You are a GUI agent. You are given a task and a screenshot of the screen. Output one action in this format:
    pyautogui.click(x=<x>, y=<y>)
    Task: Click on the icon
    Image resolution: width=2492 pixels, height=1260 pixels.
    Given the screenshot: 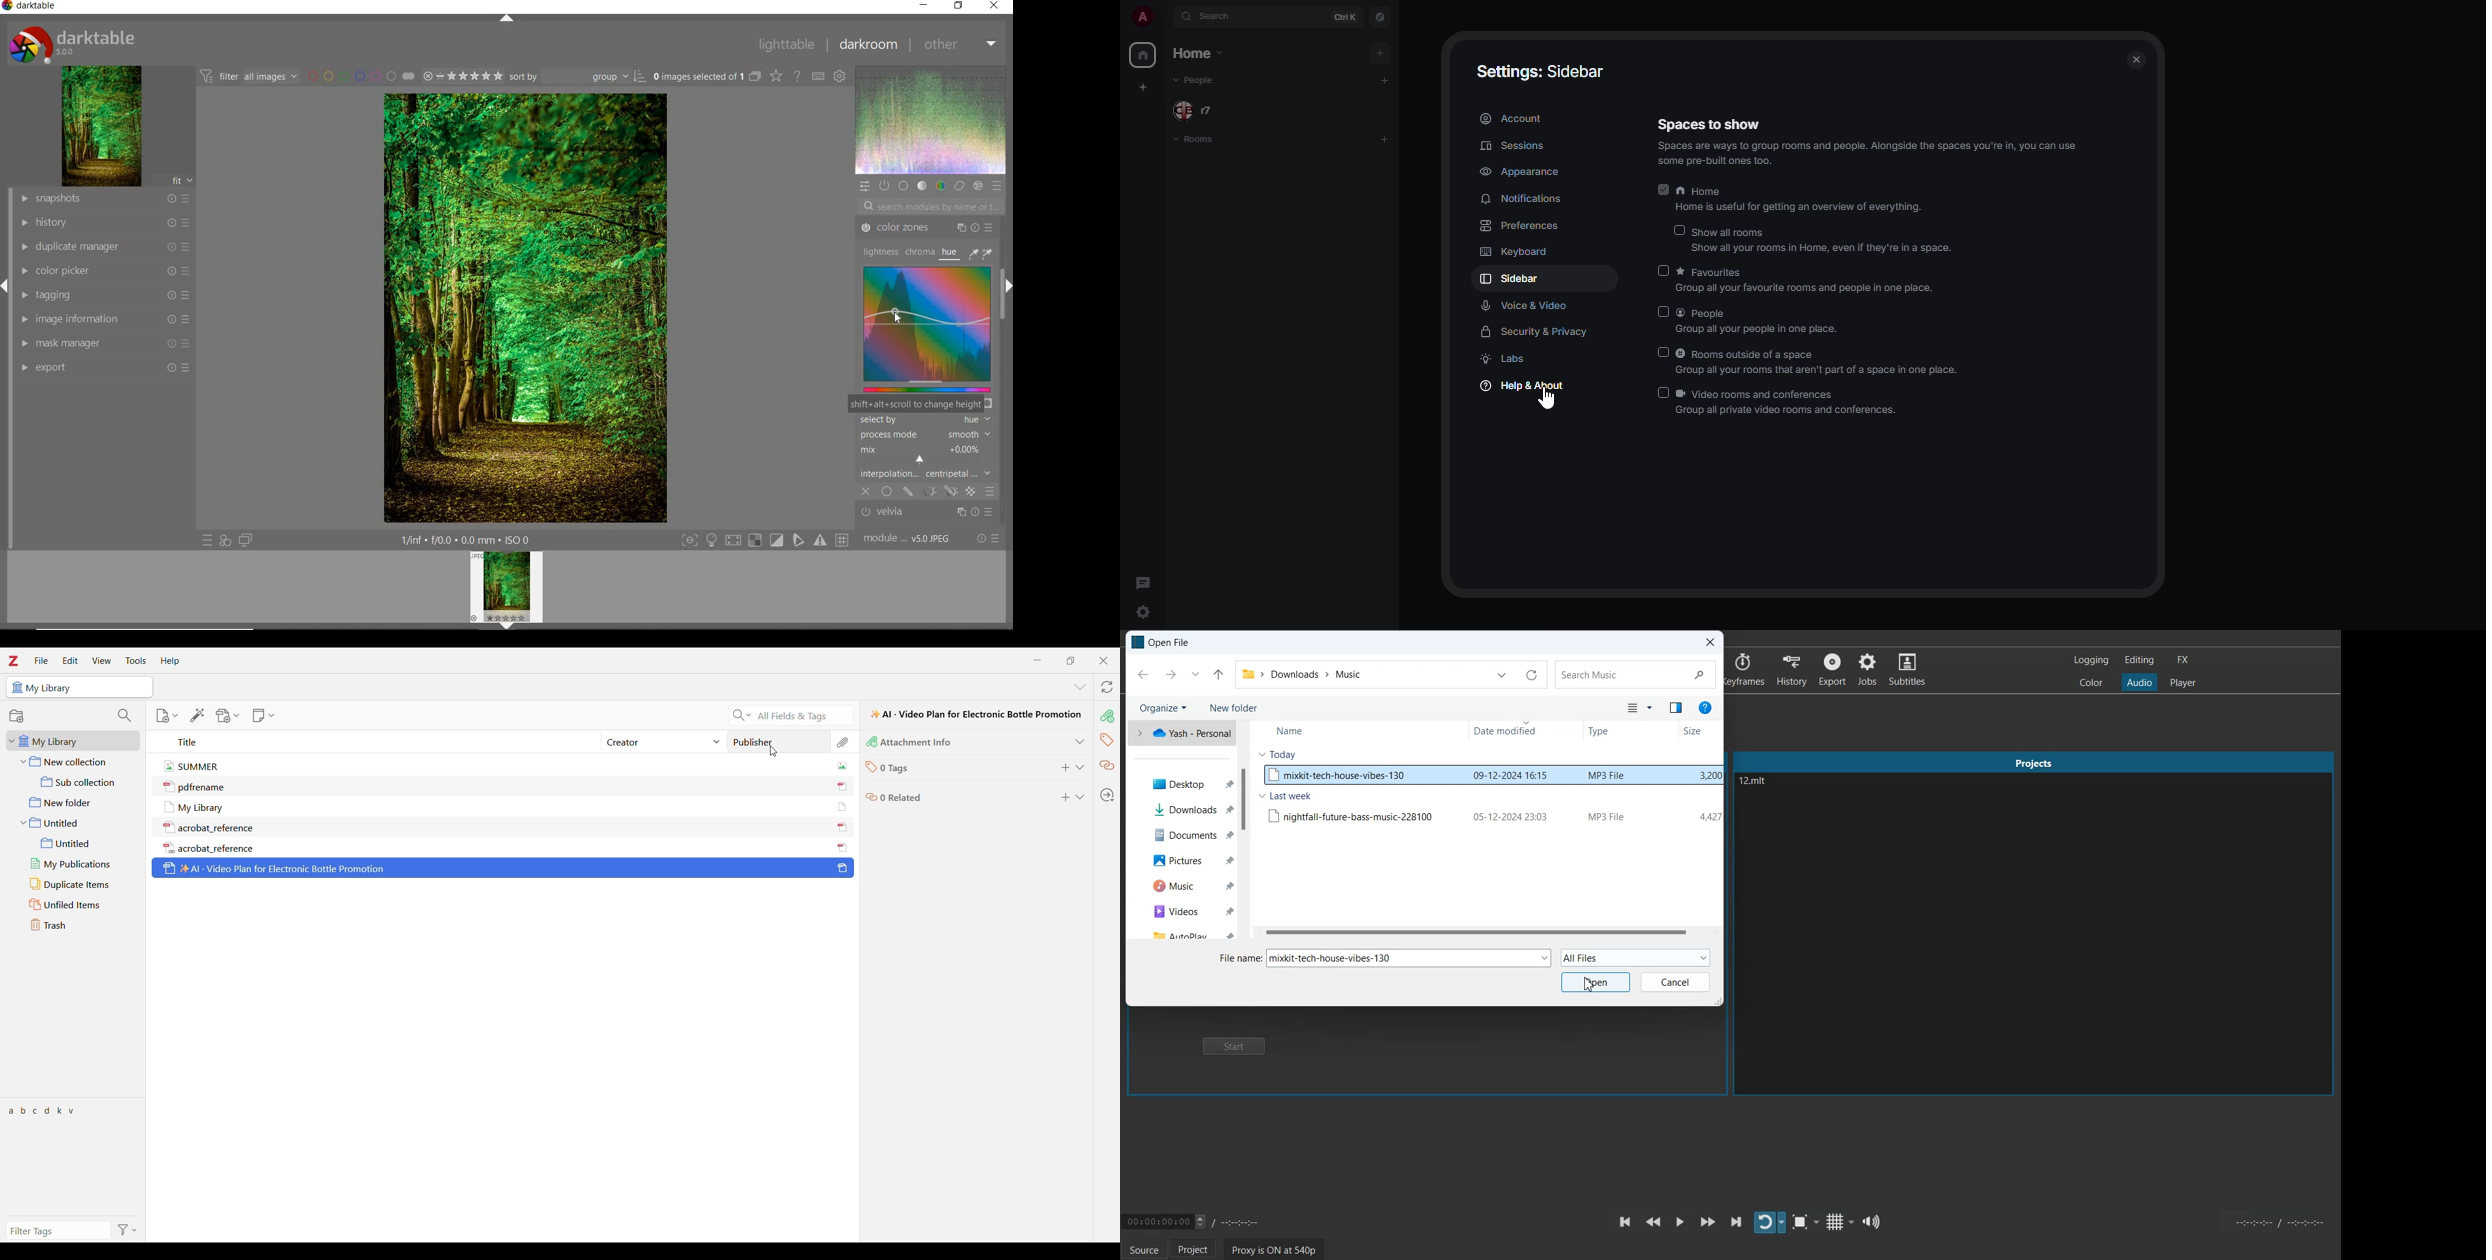 What is the action you would take?
    pyautogui.click(x=843, y=766)
    